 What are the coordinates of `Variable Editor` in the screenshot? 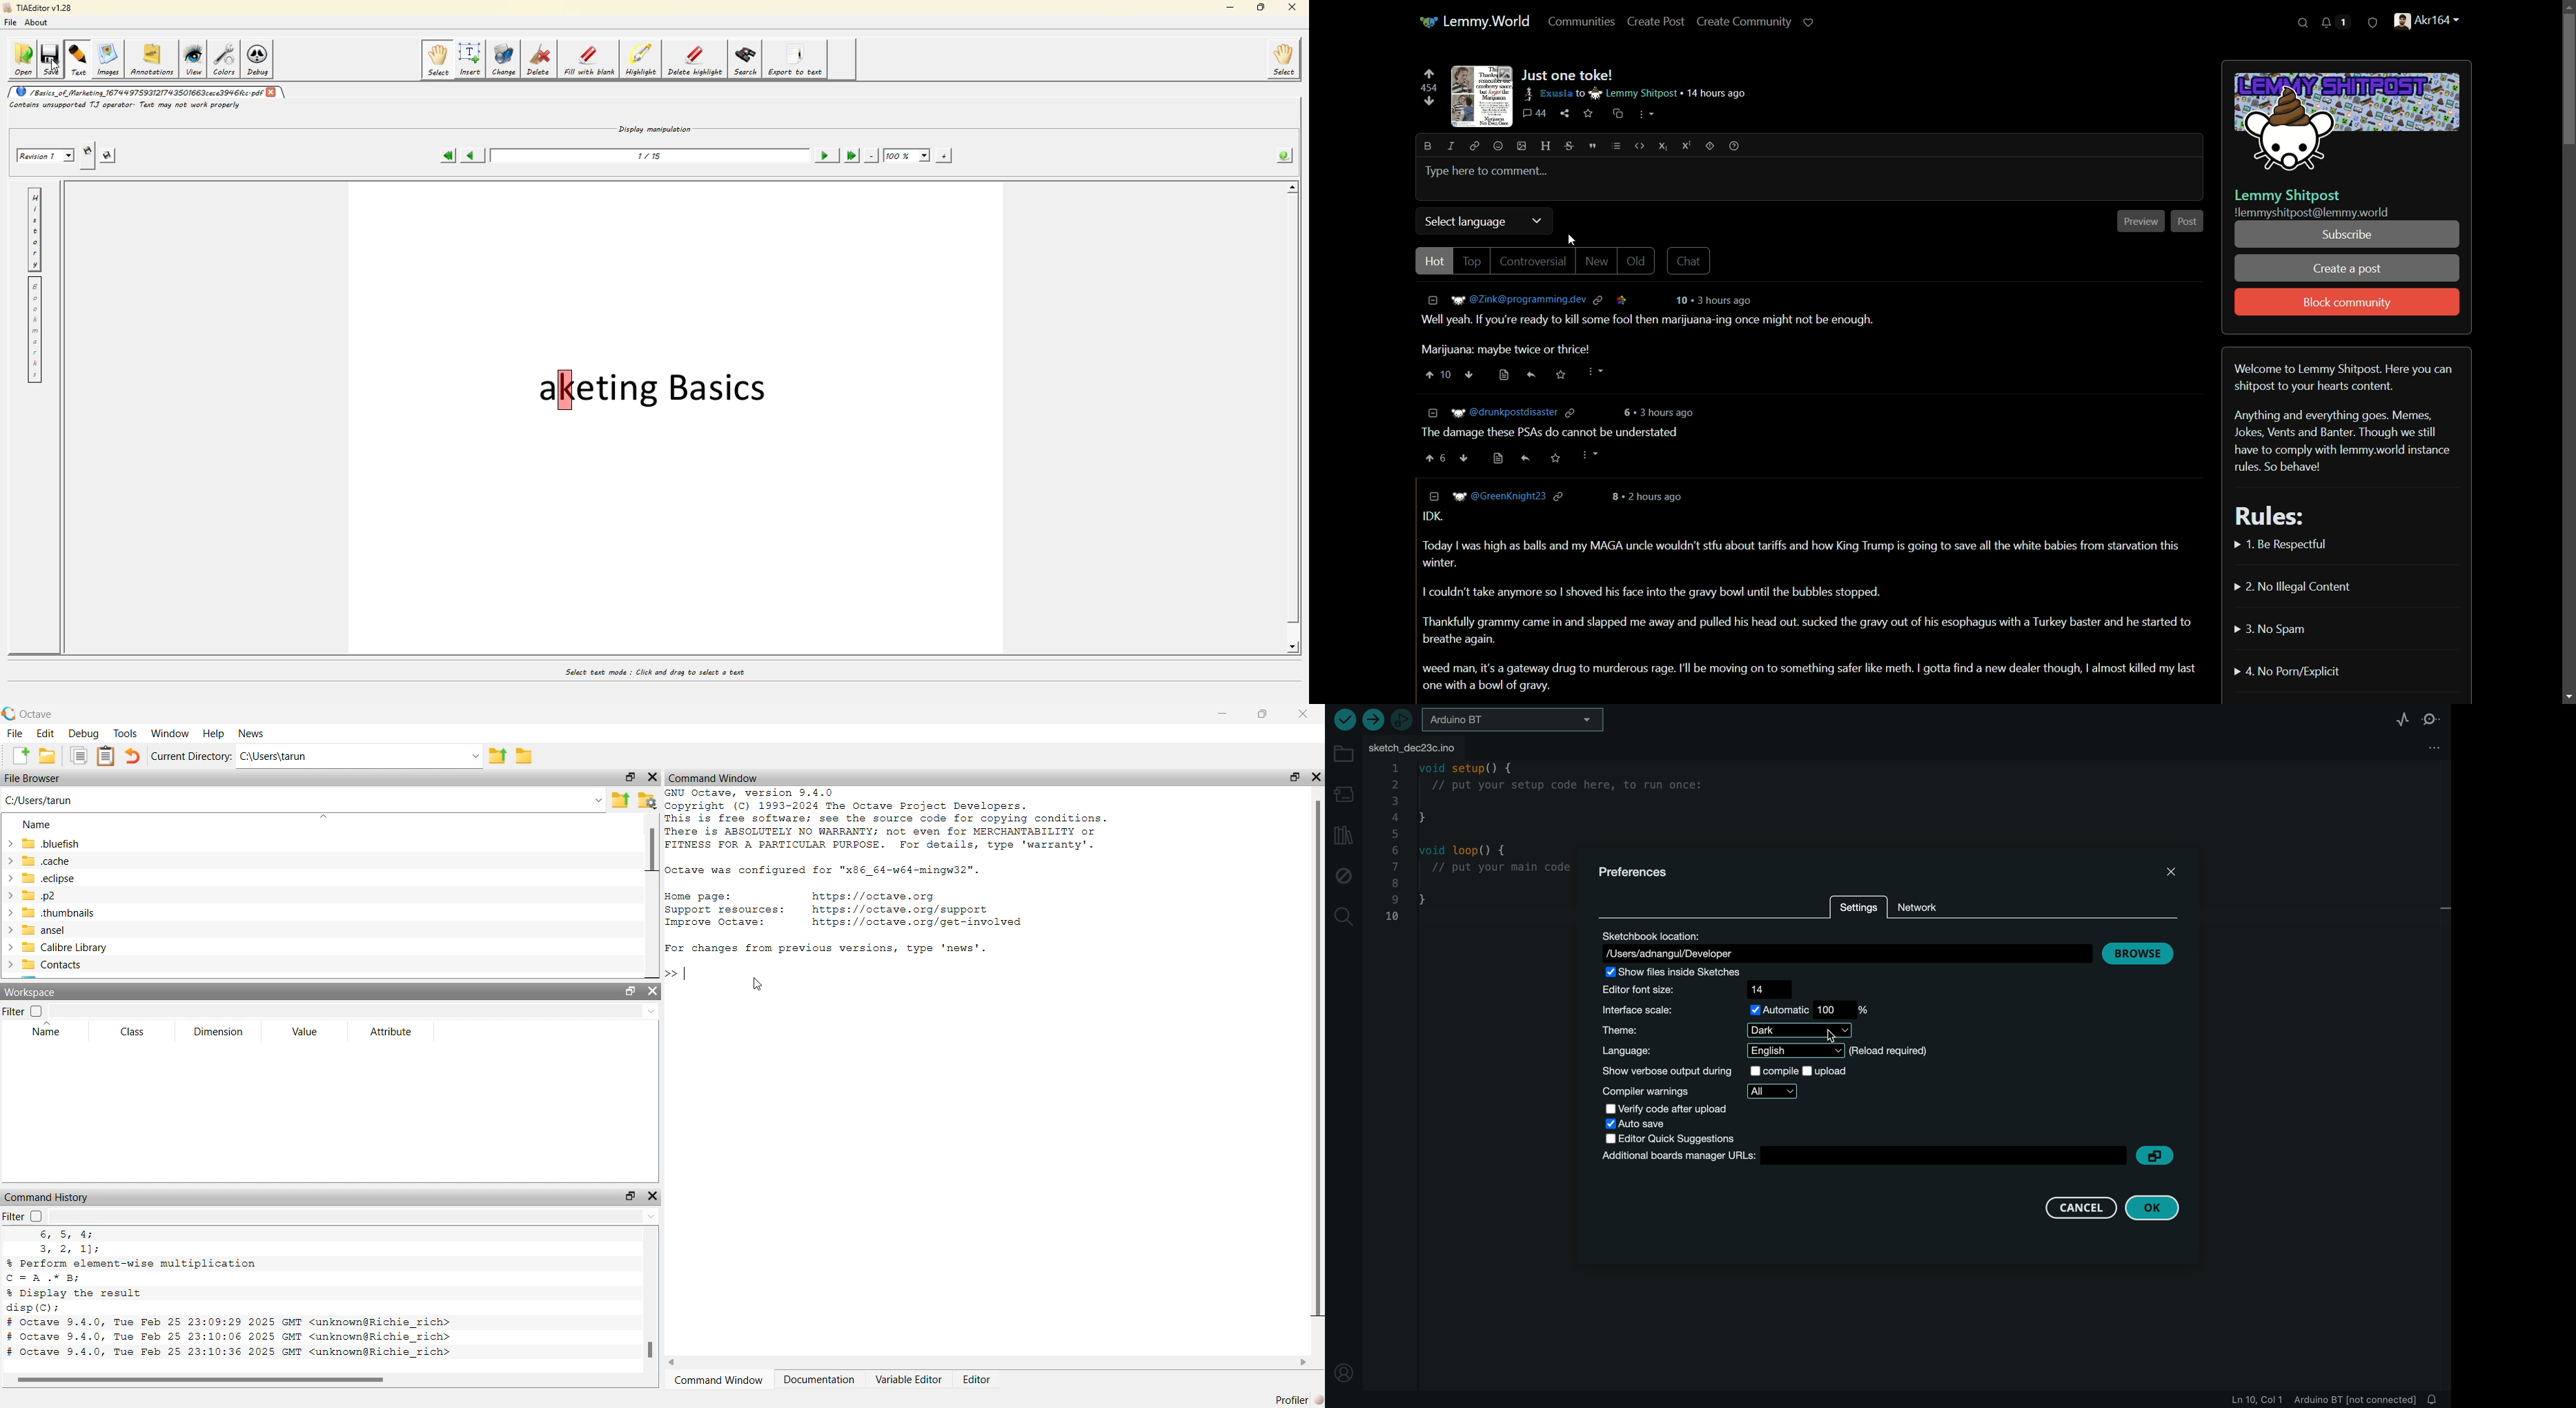 It's located at (907, 1379).